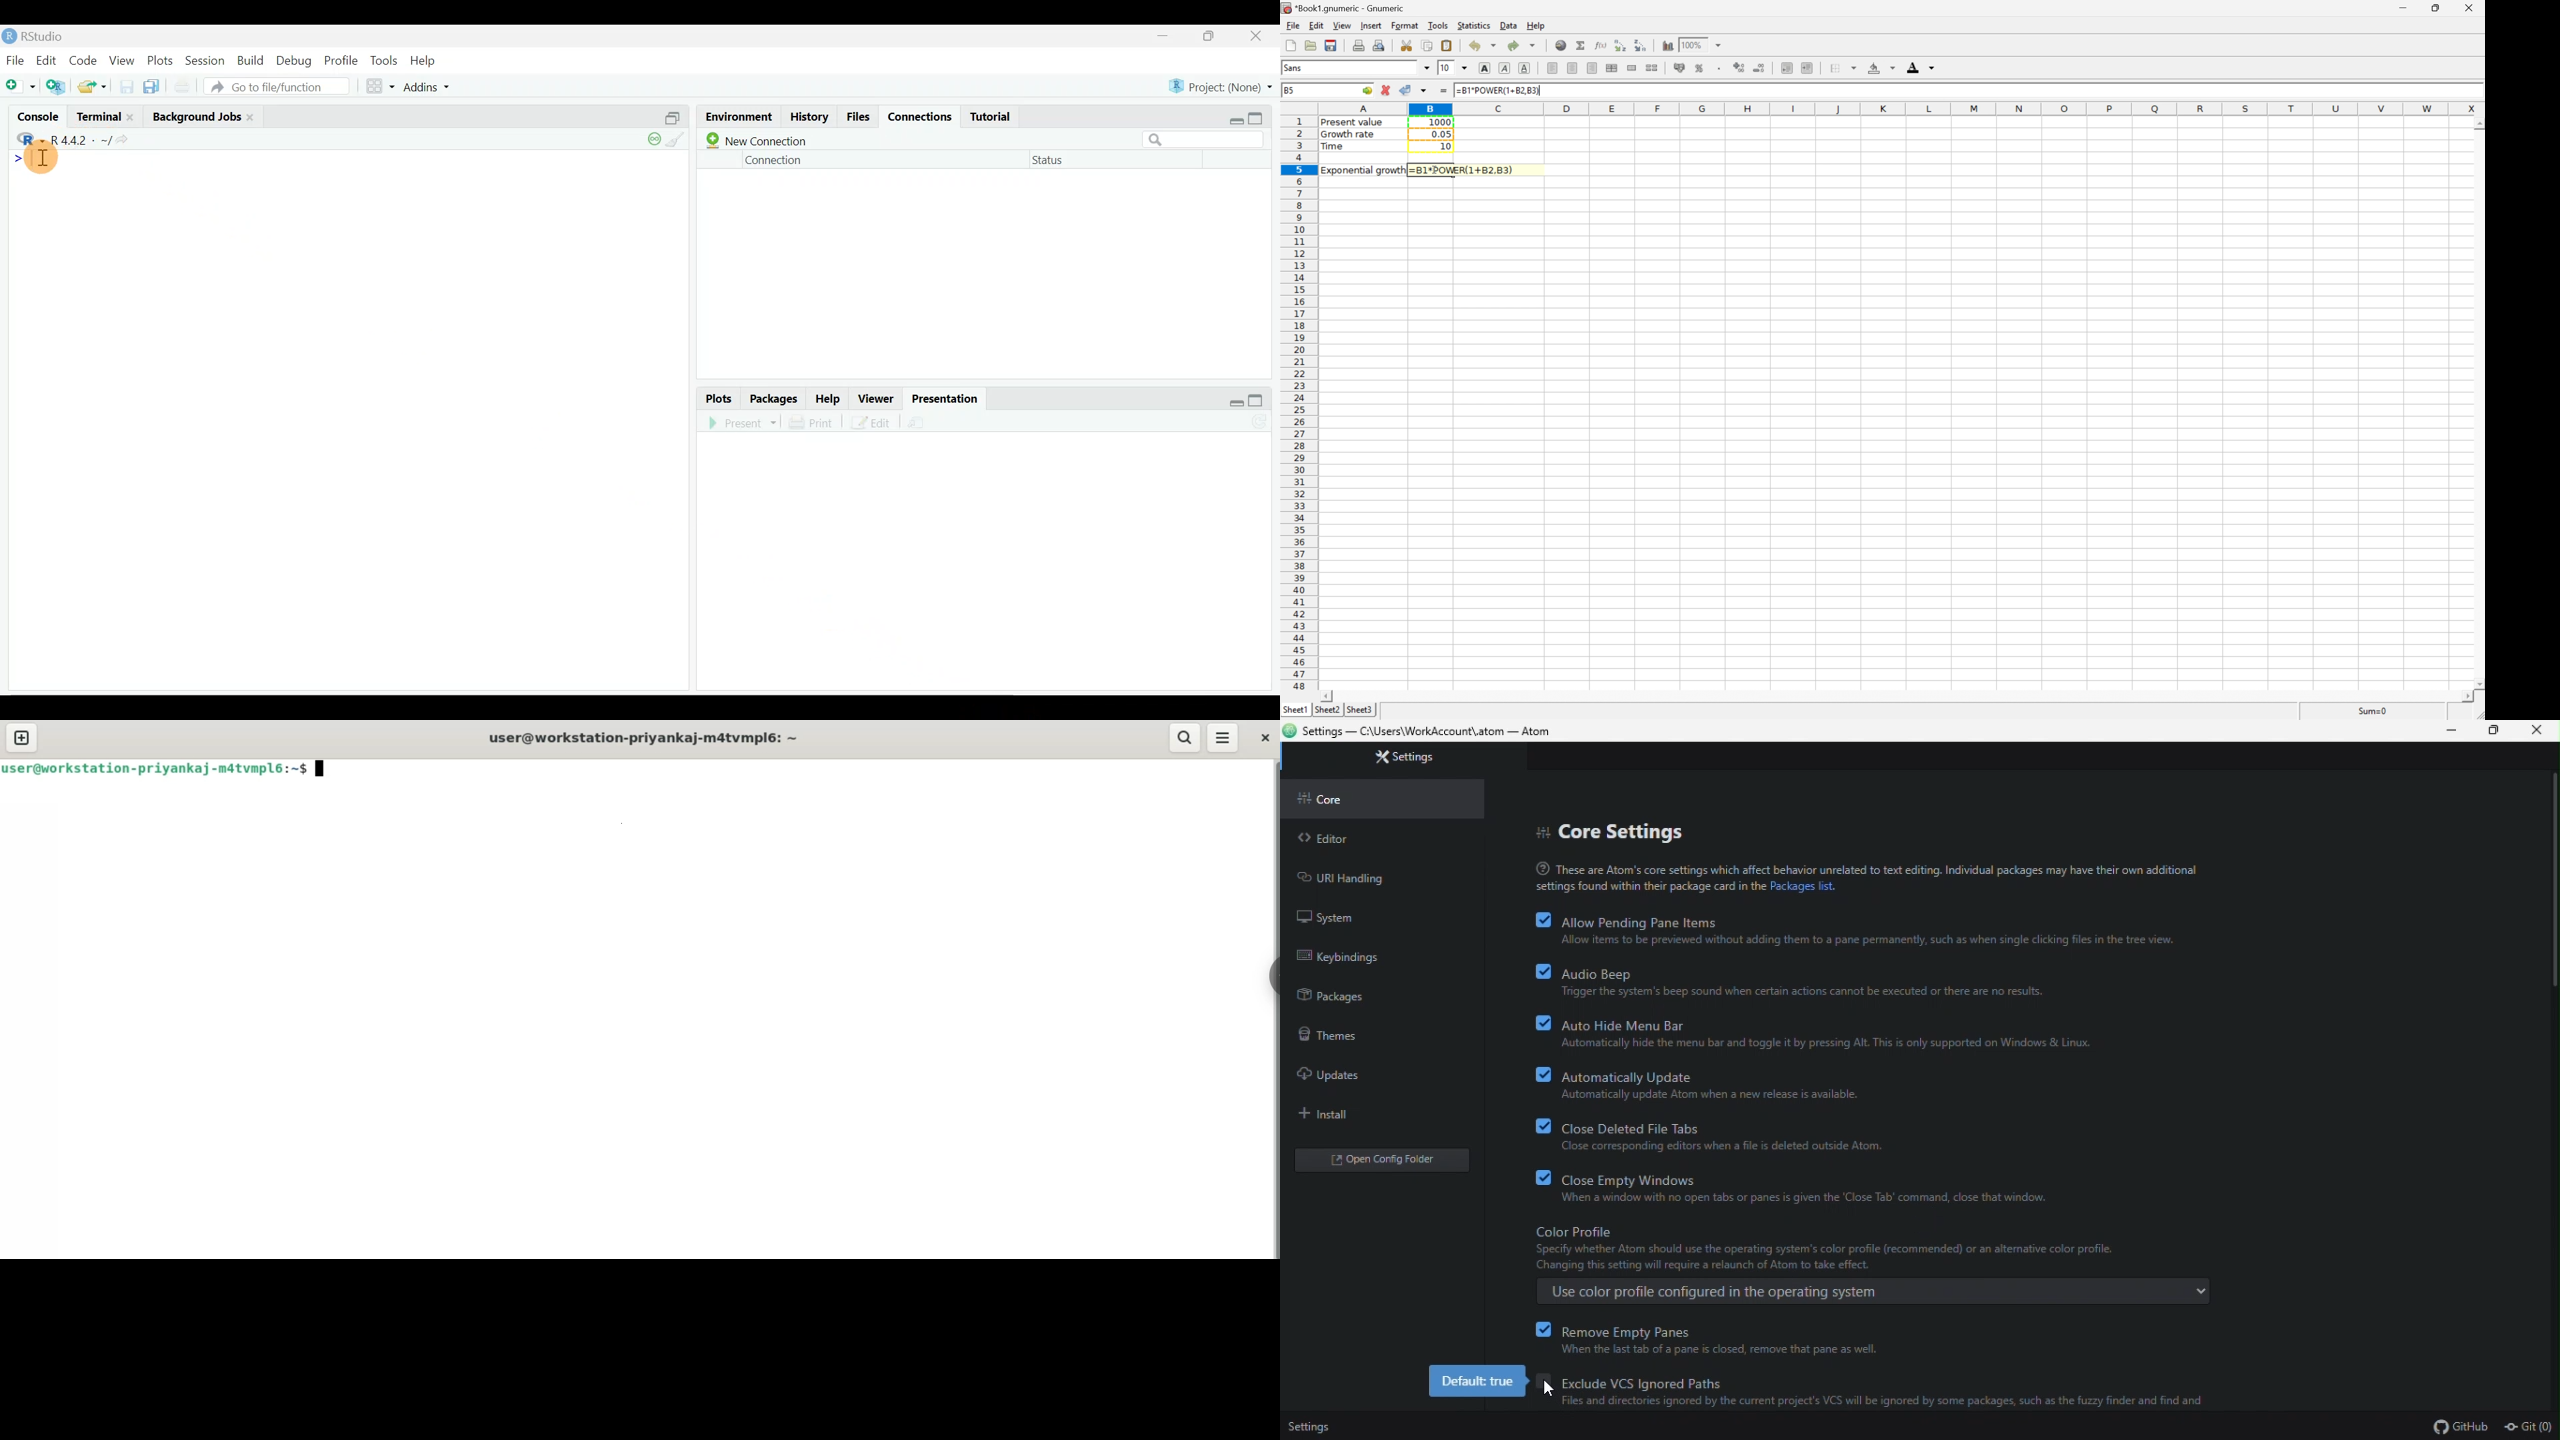 The width and height of the screenshot is (2576, 1456). I want to click on Debug, so click(297, 59).